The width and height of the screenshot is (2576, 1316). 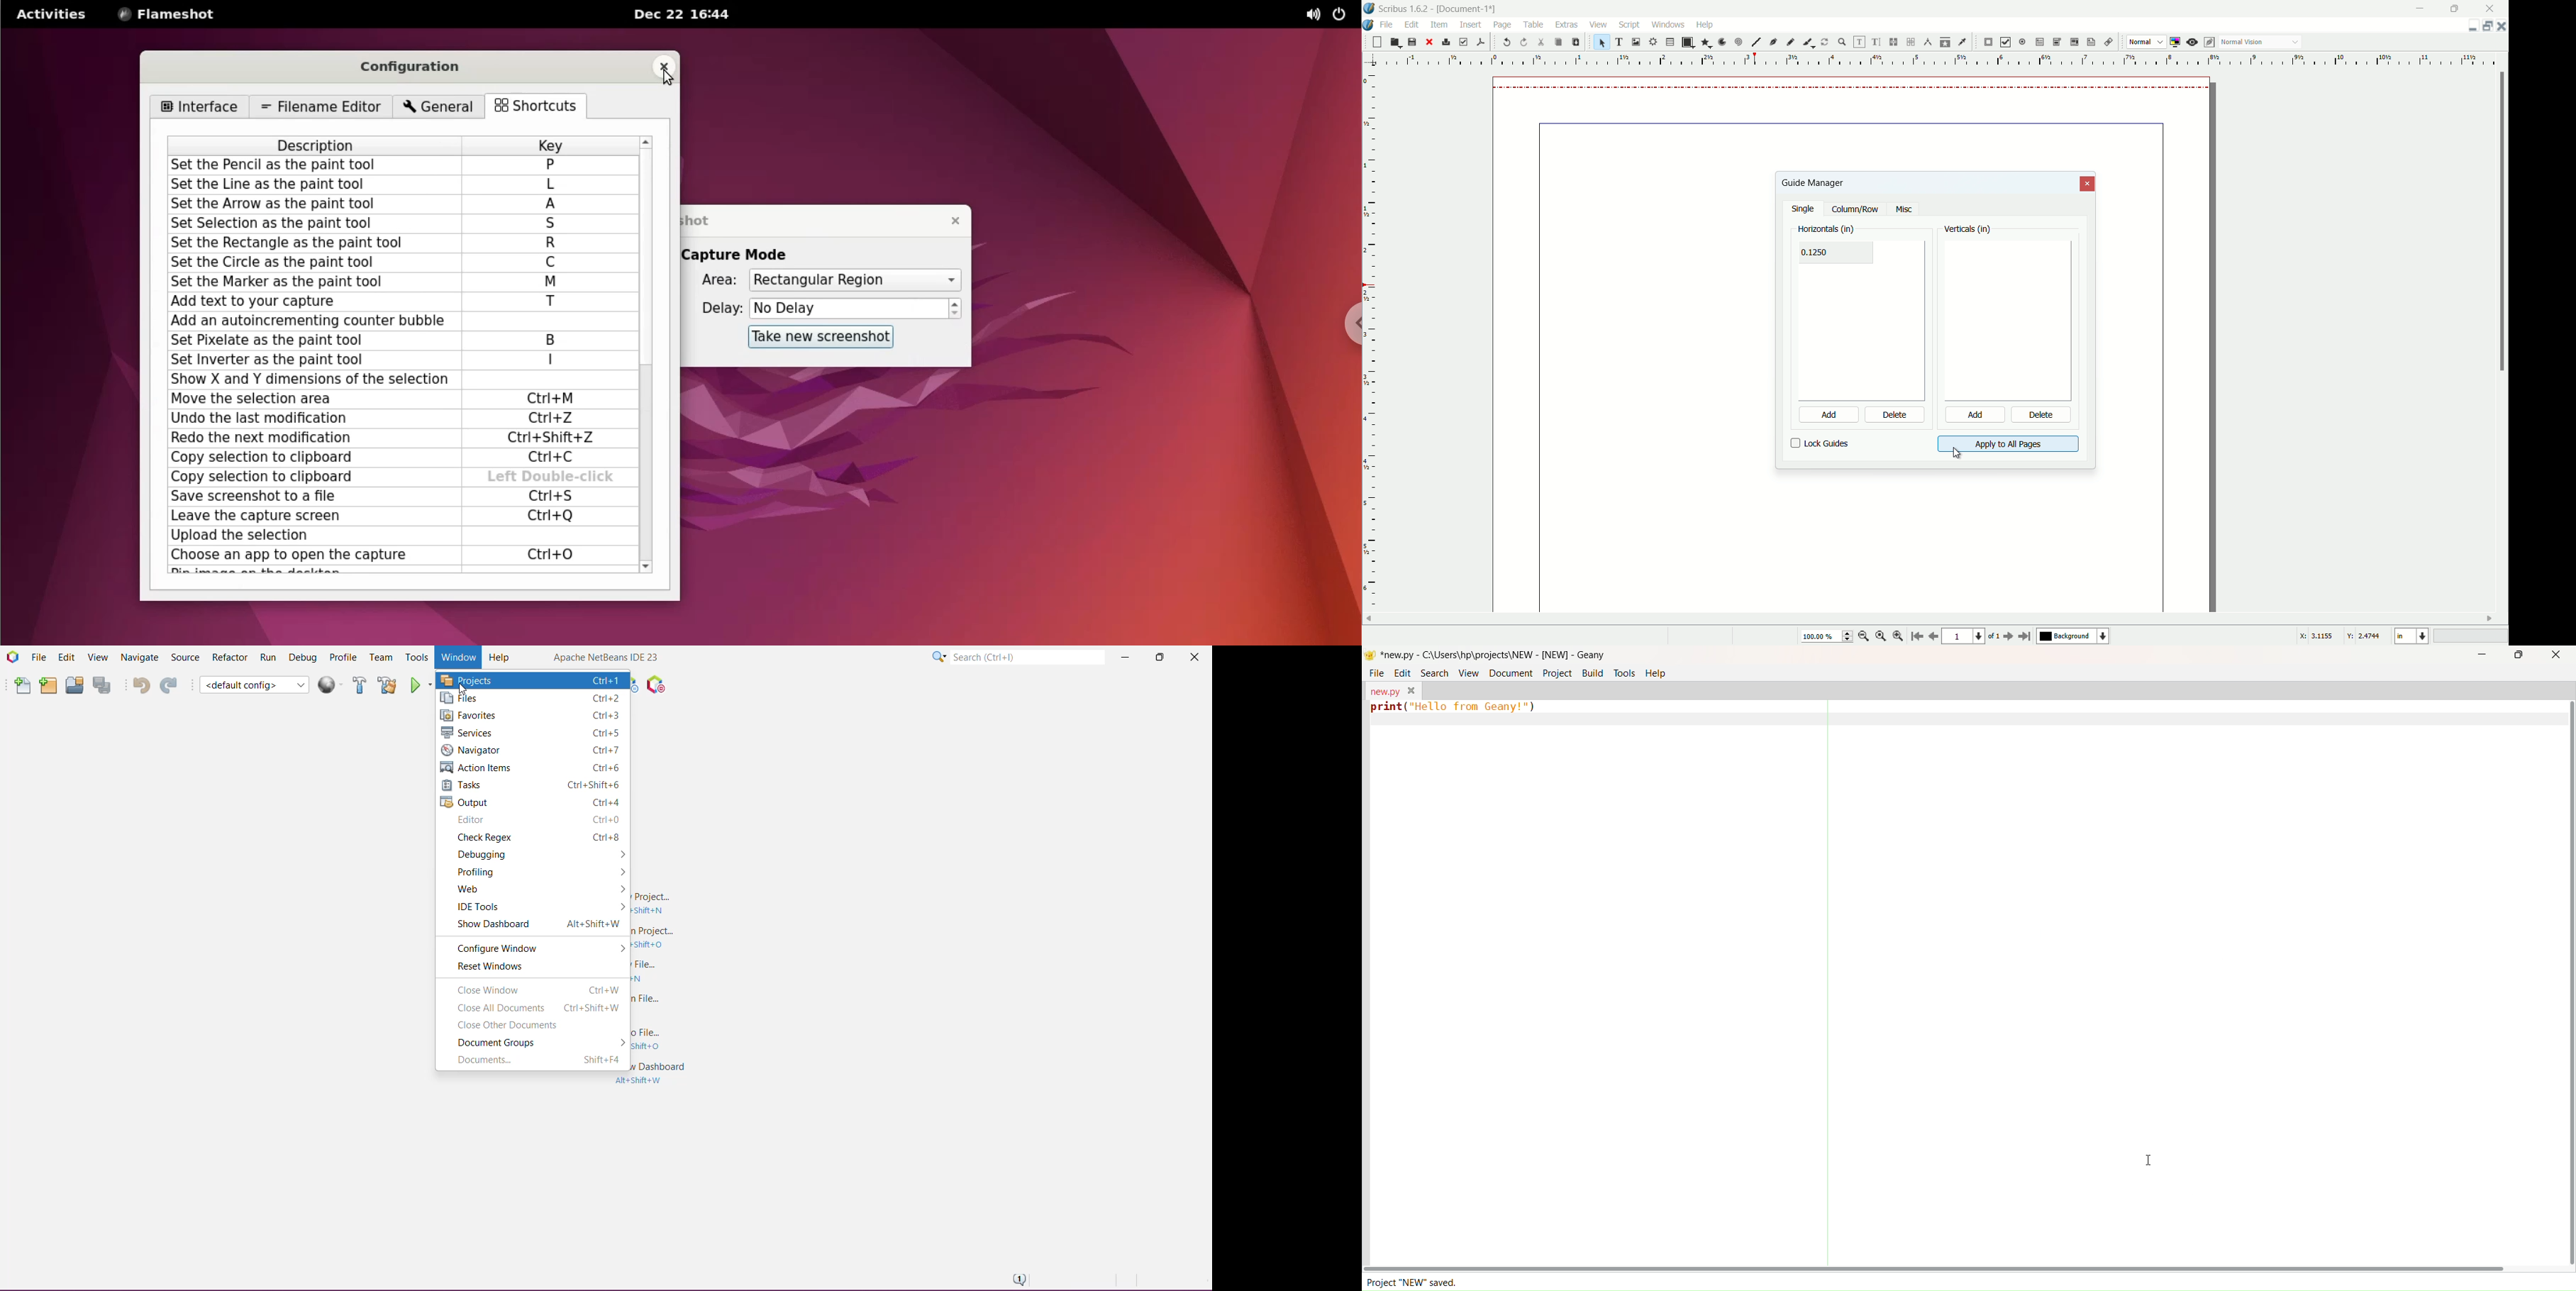 What do you see at coordinates (1807, 42) in the screenshot?
I see `calligraphic item` at bounding box center [1807, 42].